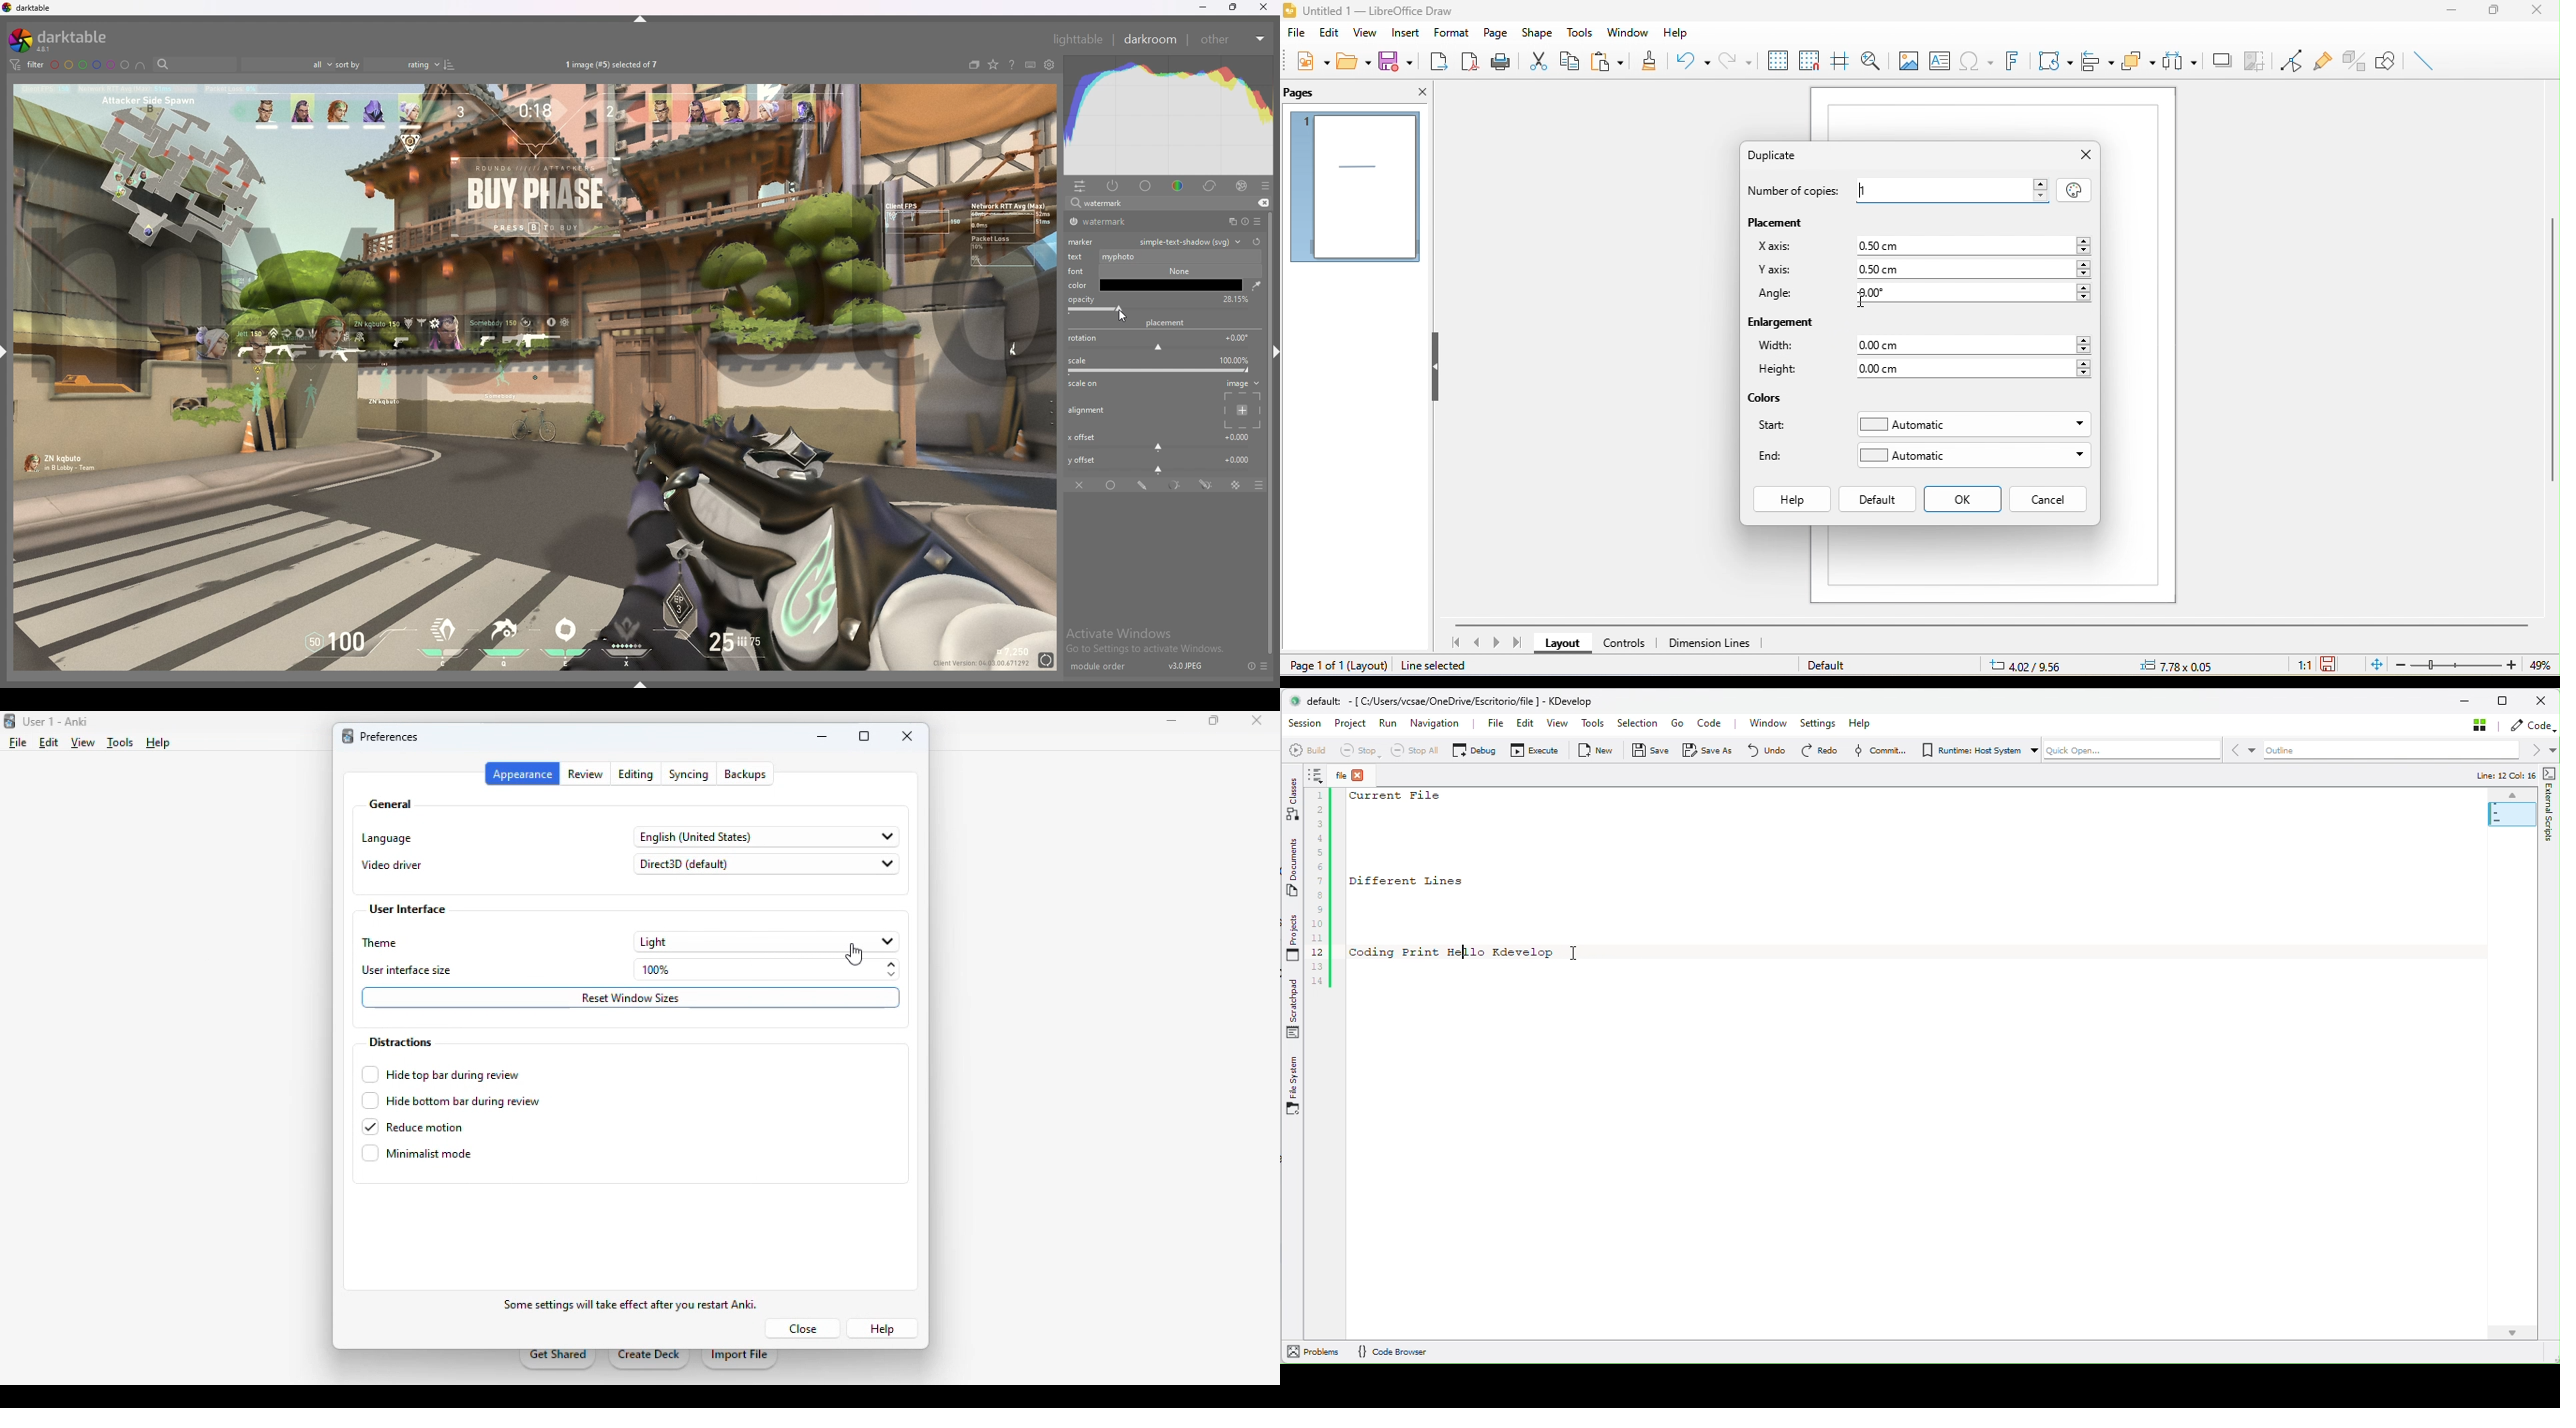  Describe the element at coordinates (1972, 270) in the screenshot. I see `0.50 cm` at that location.